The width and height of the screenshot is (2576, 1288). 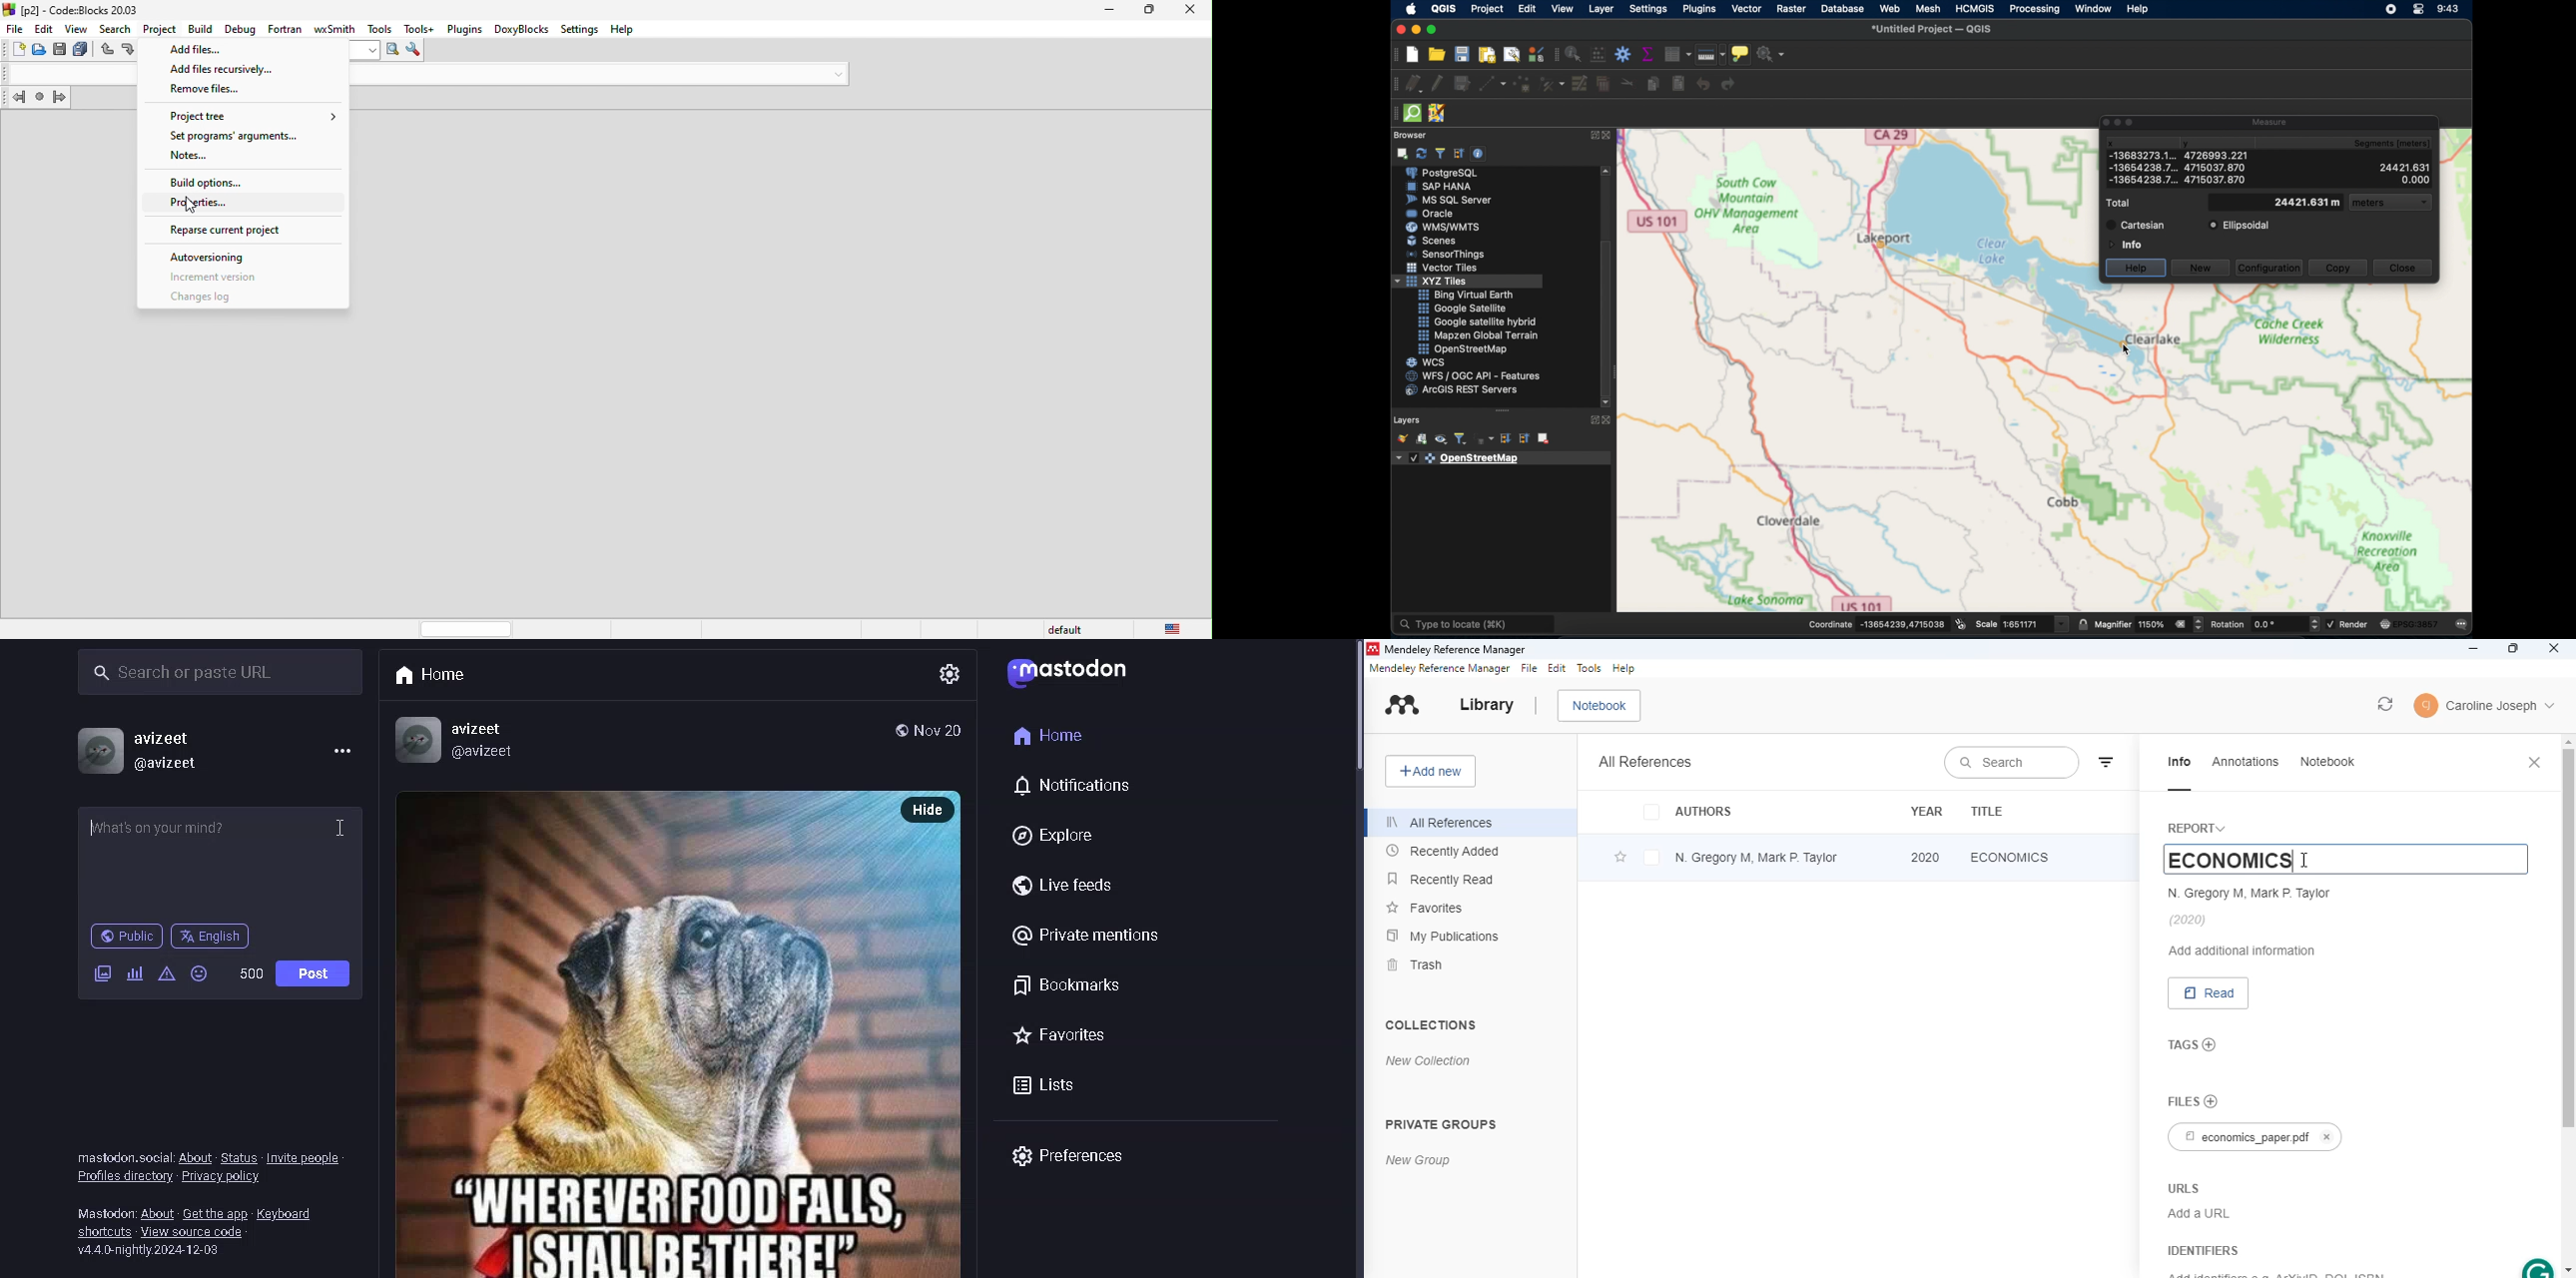 What do you see at coordinates (2405, 166) in the screenshot?
I see `24421.631` at bounding box center [2405, 166].